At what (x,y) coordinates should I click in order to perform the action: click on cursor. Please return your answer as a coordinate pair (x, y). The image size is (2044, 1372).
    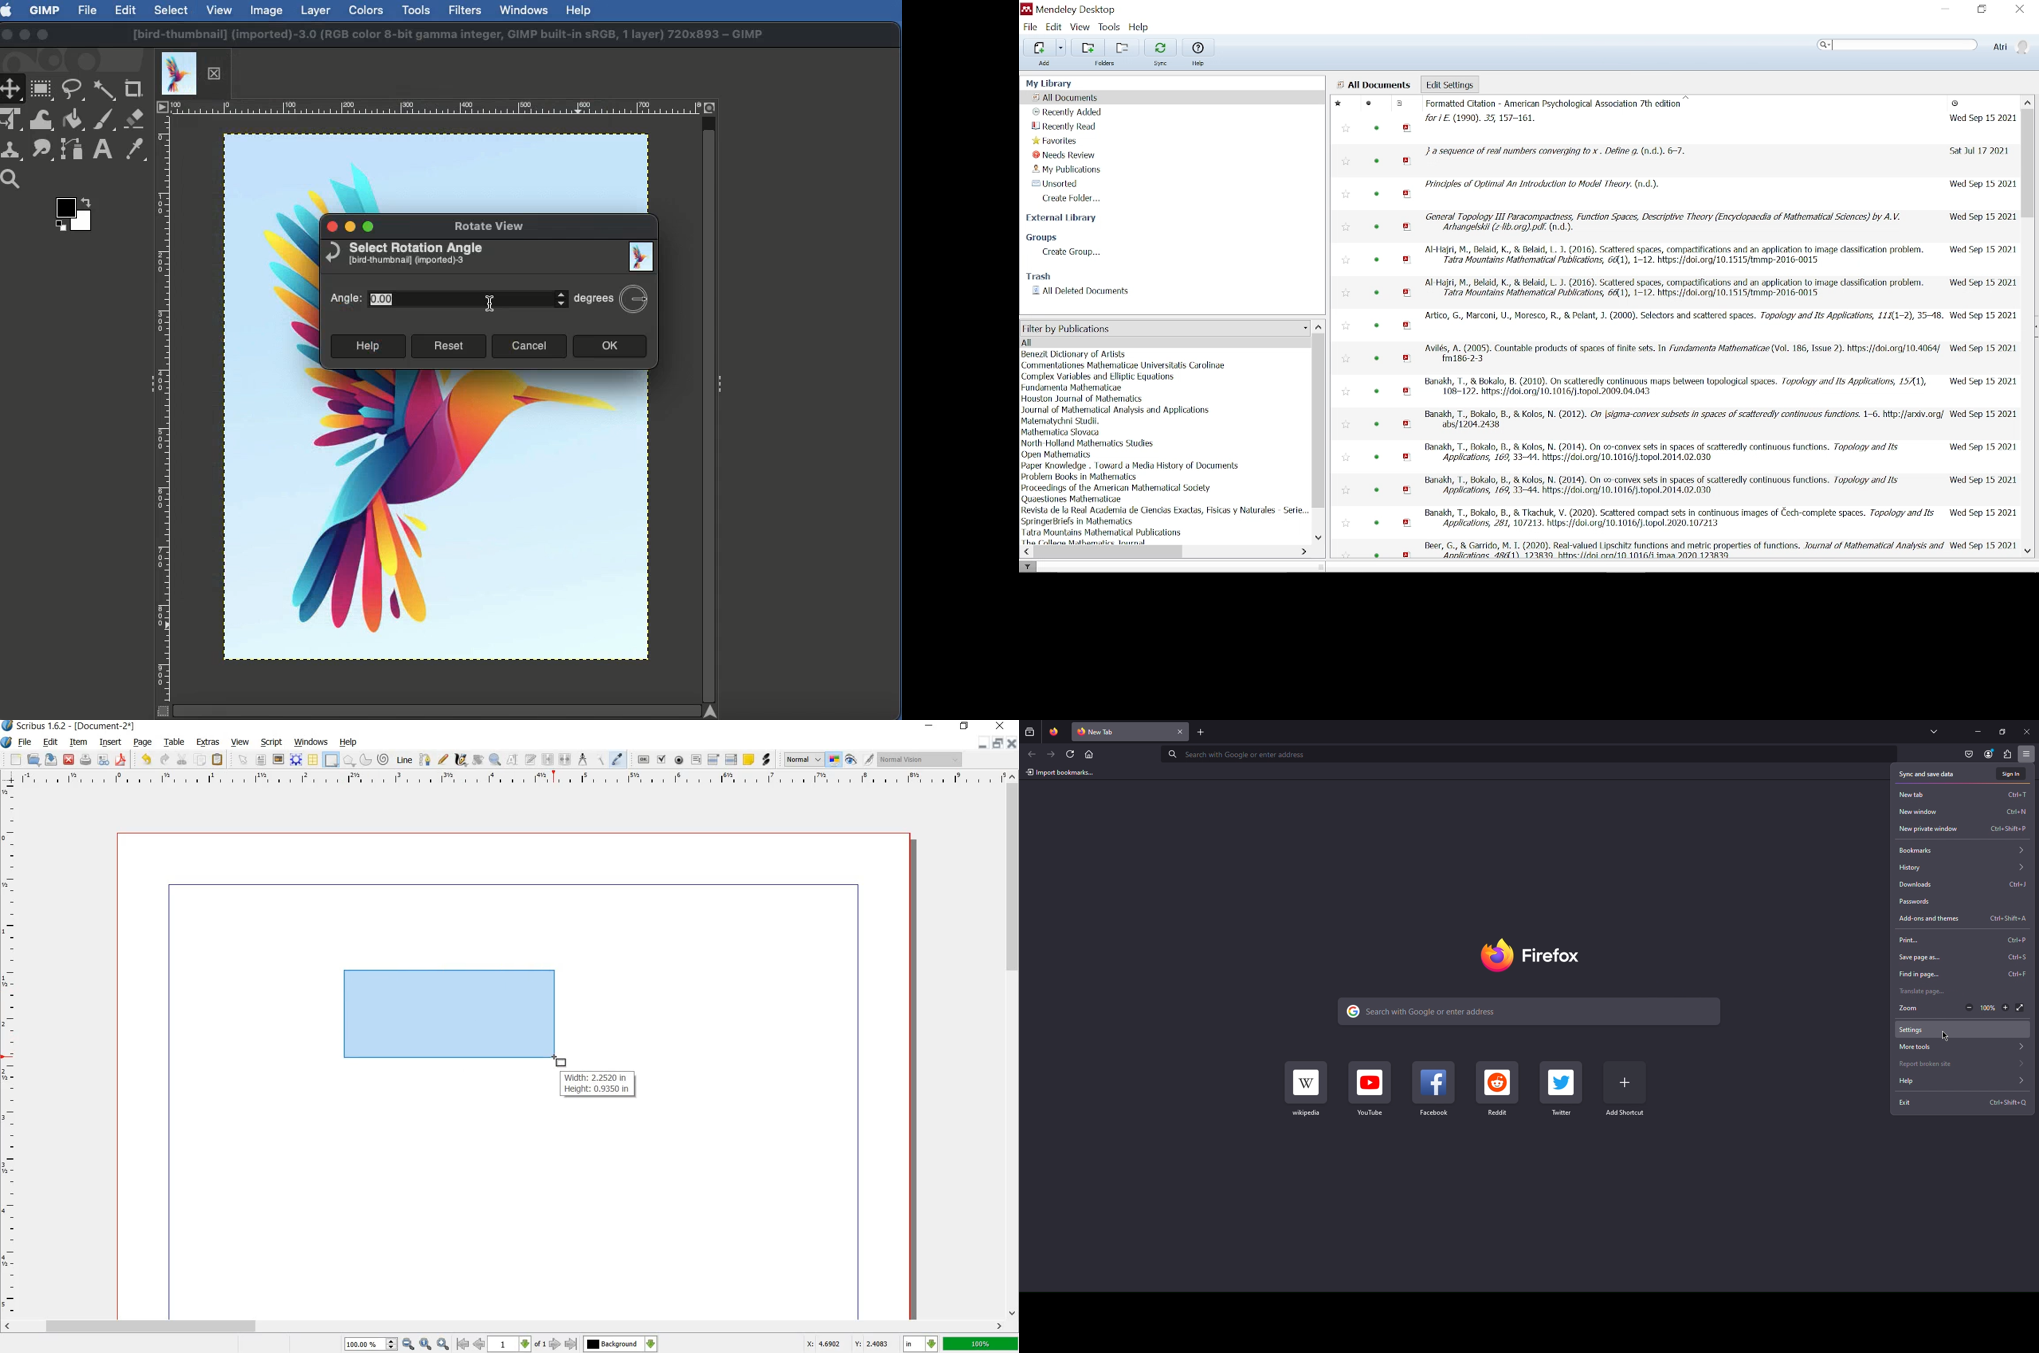
    Looking at the image, I should click on (1834, 45).